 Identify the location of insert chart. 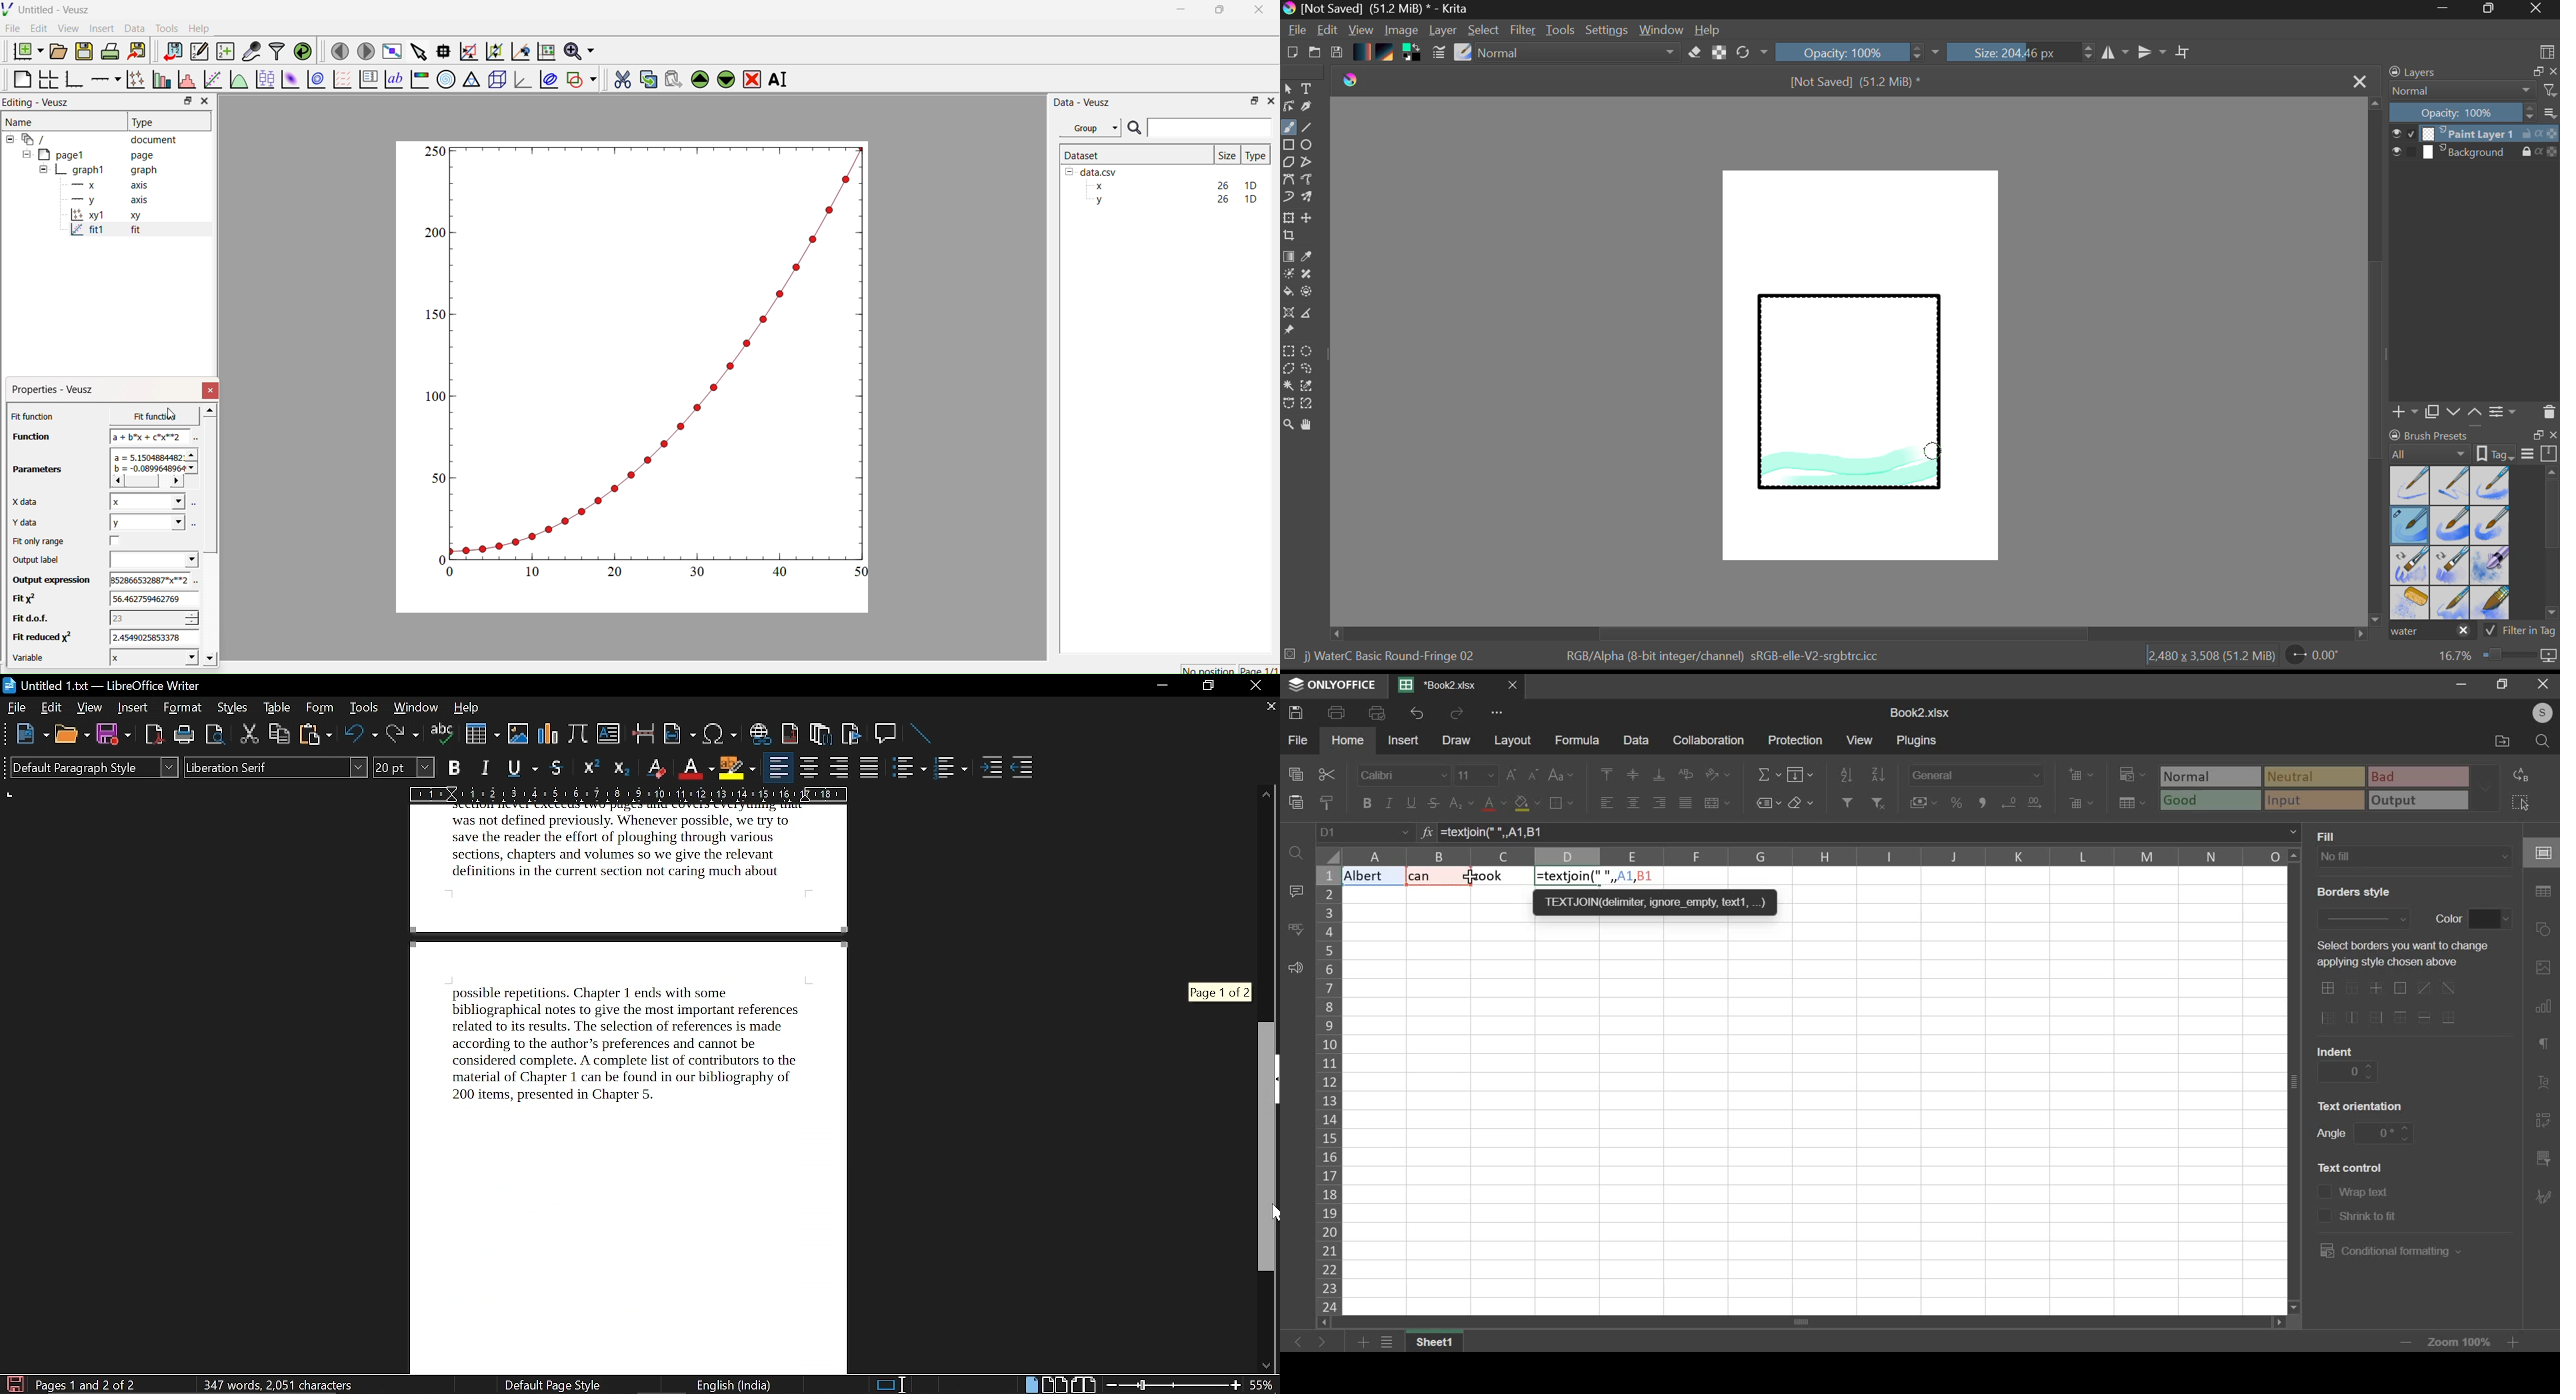
(549, 736).